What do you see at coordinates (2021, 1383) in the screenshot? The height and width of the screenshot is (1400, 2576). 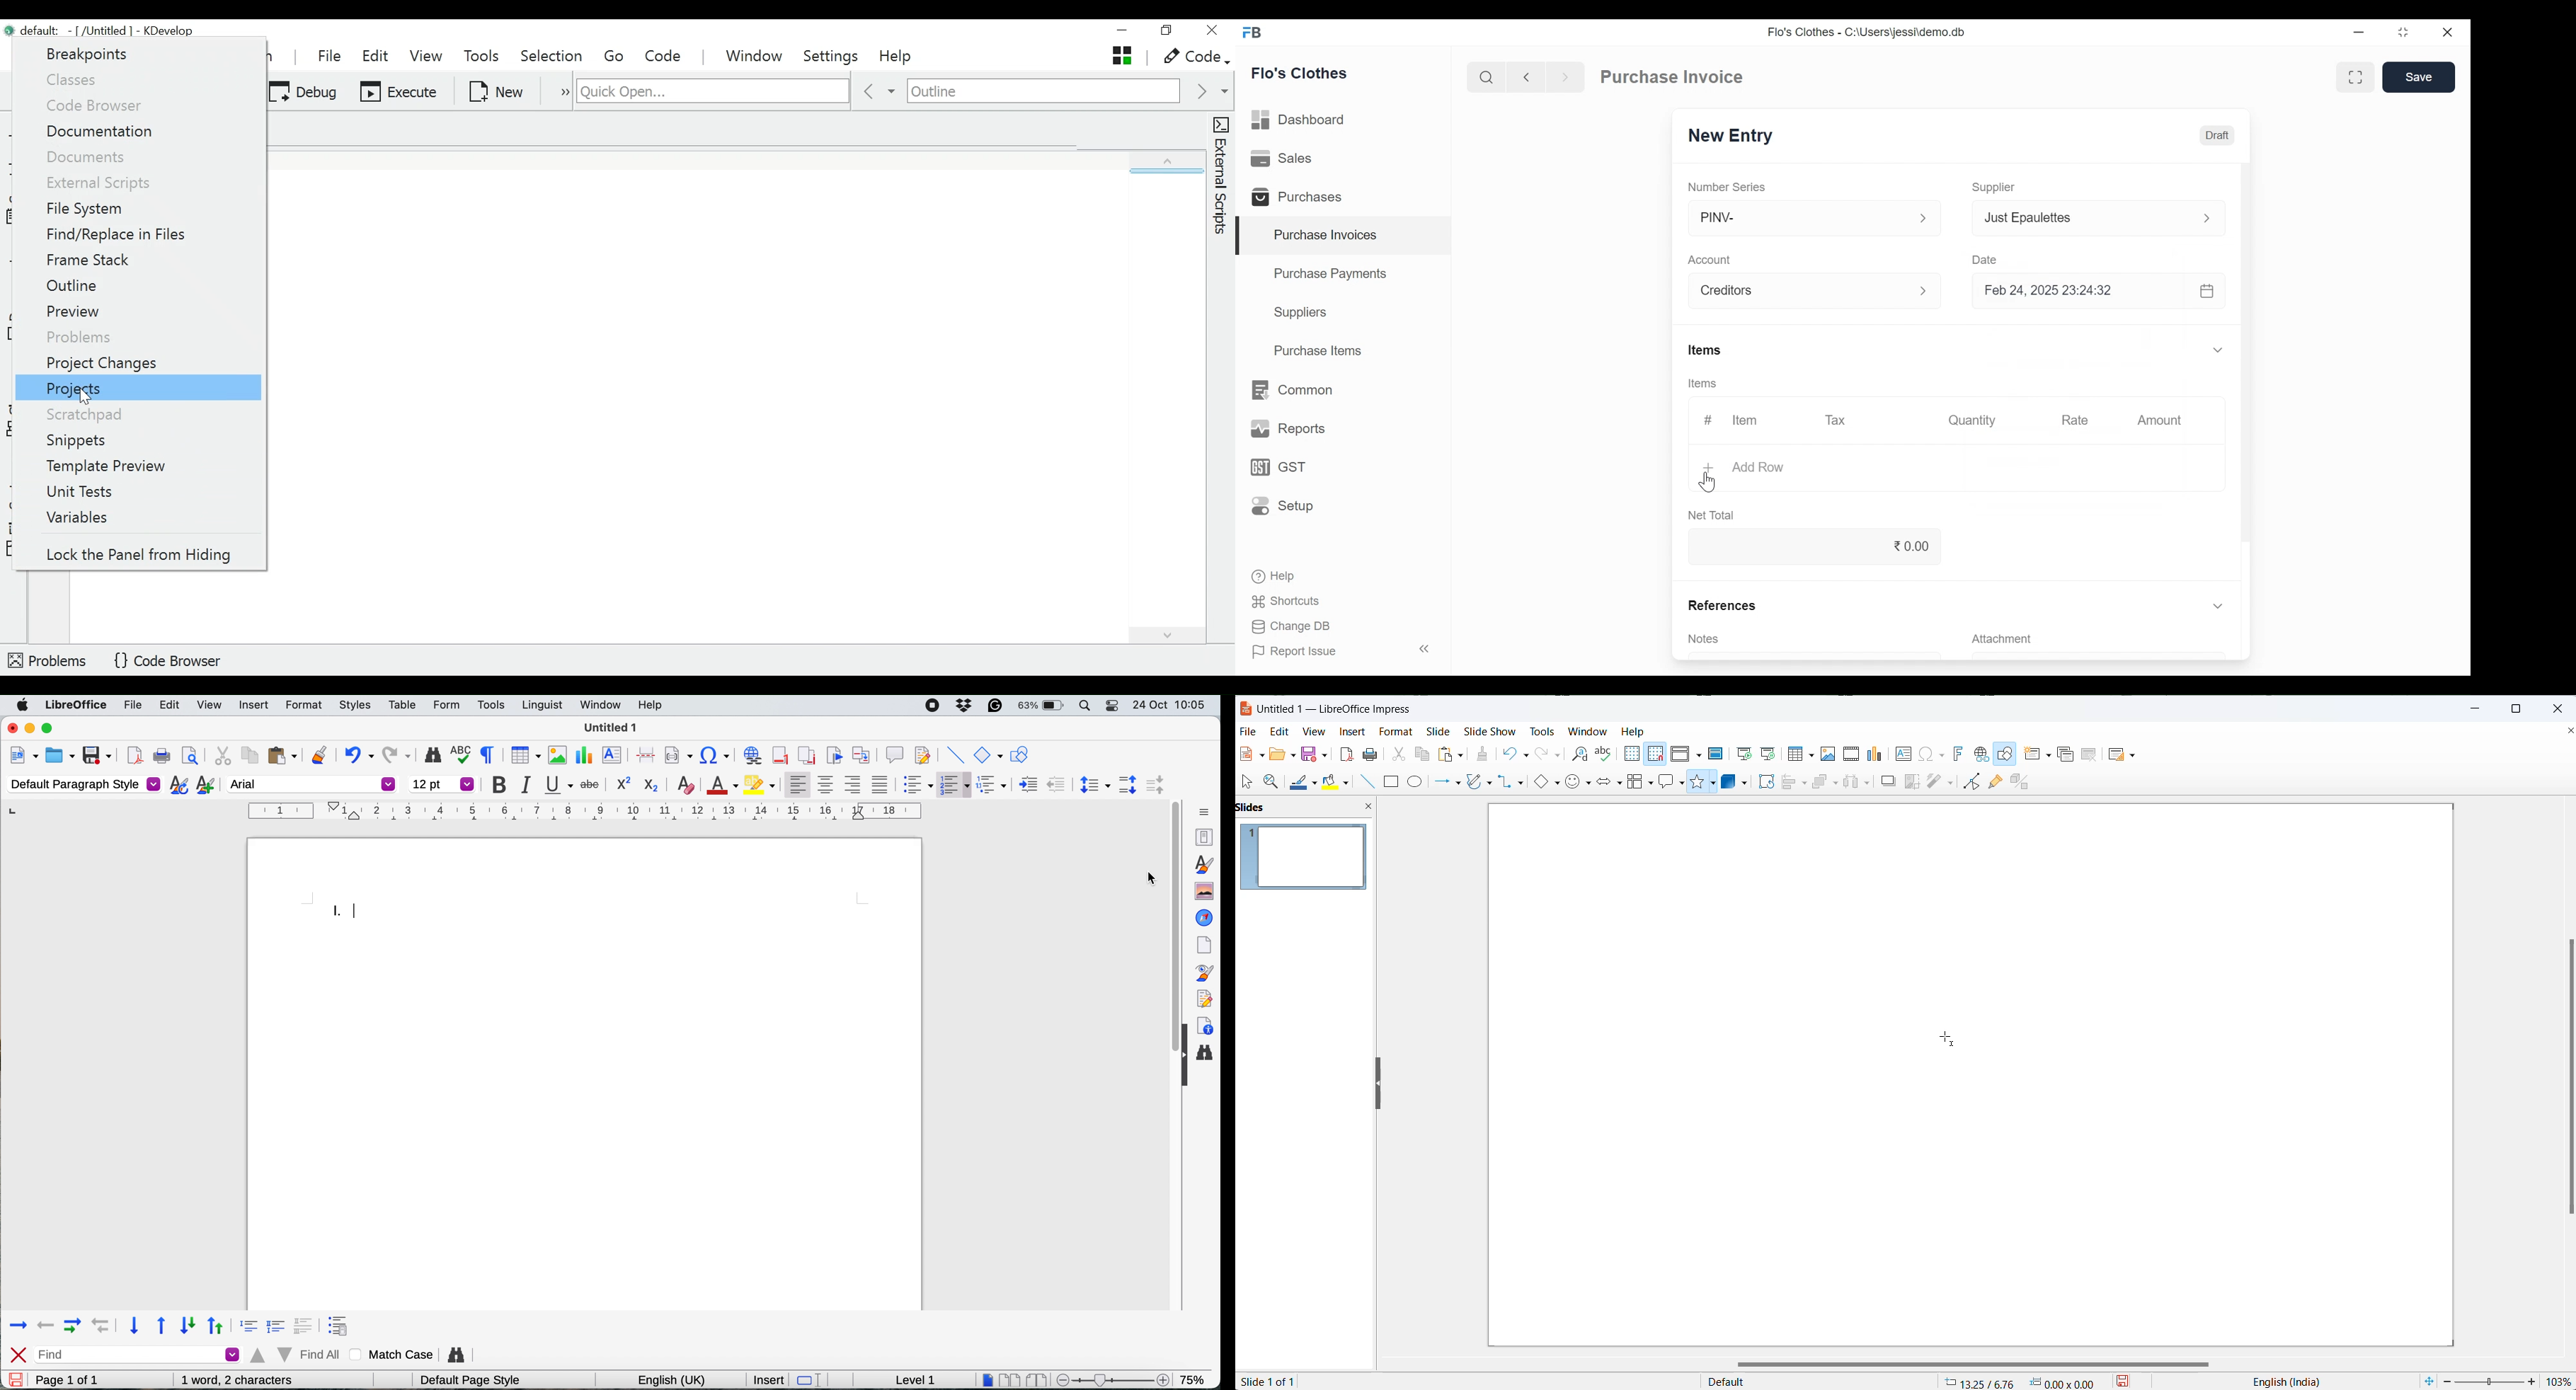 I see `6.60/-0.37    0.00x0.00` at bounding box center [2021, 1383].